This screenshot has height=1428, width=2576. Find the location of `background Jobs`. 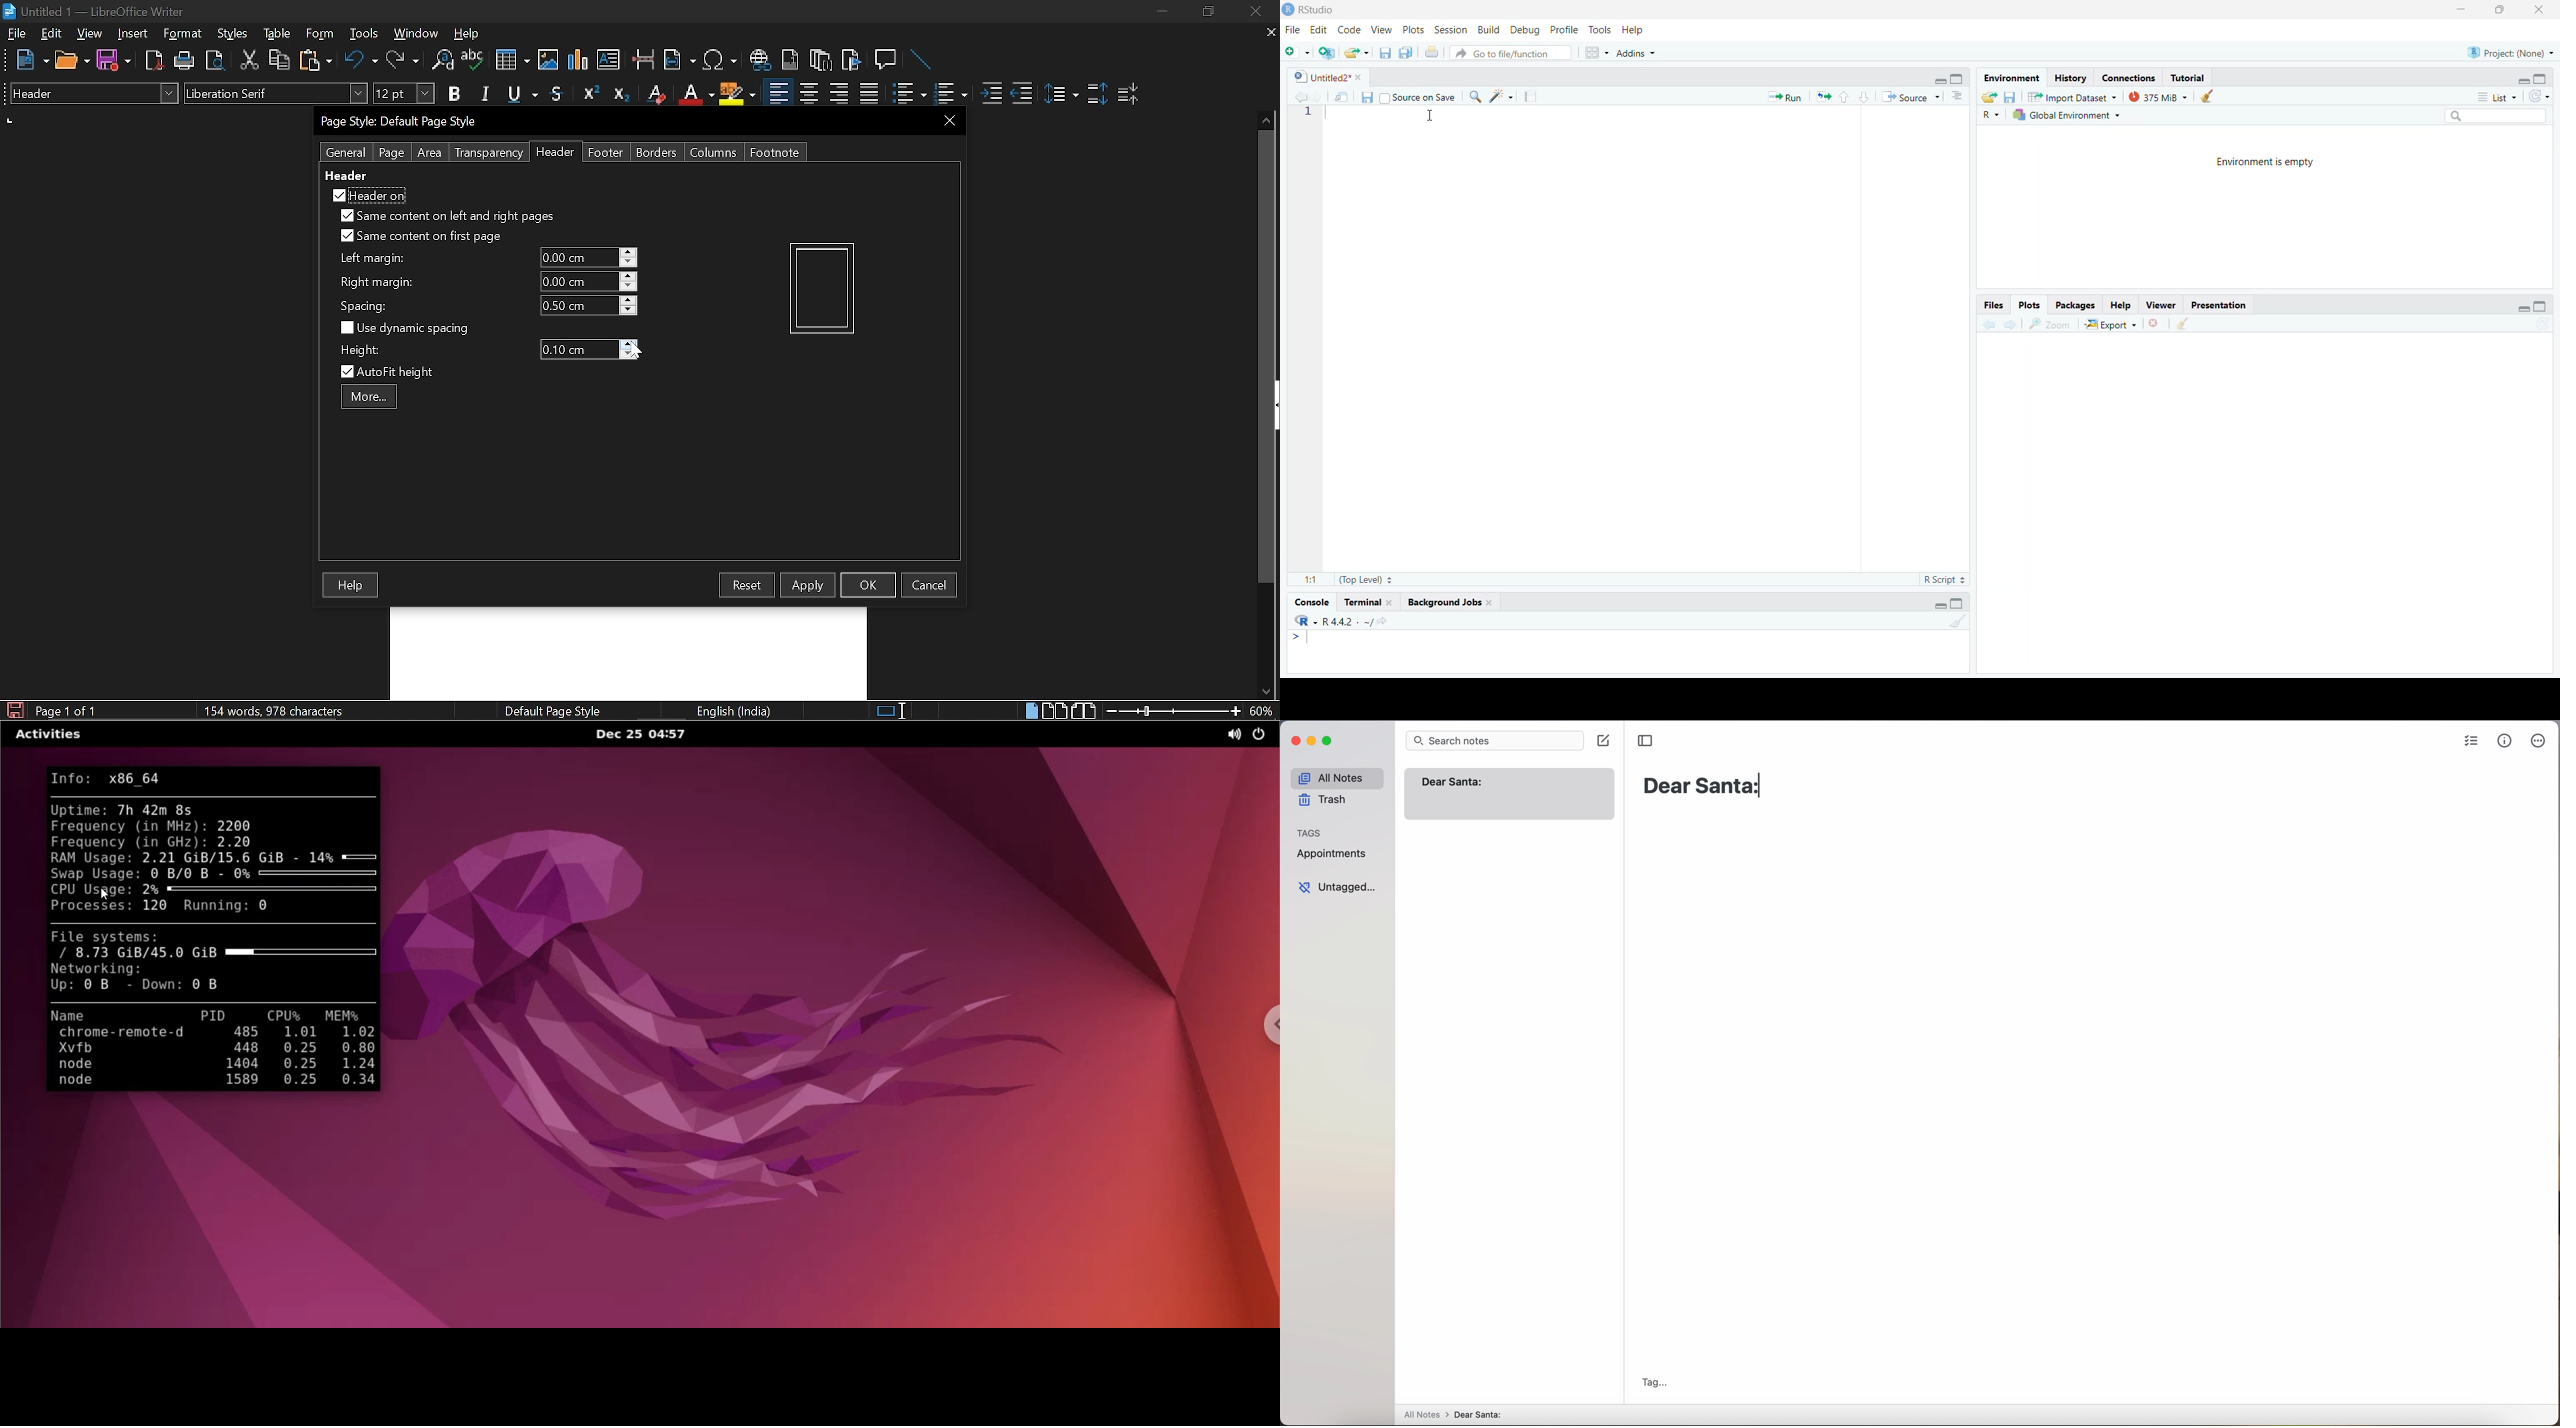

background Jobs is located at coordinates (1449, 605).